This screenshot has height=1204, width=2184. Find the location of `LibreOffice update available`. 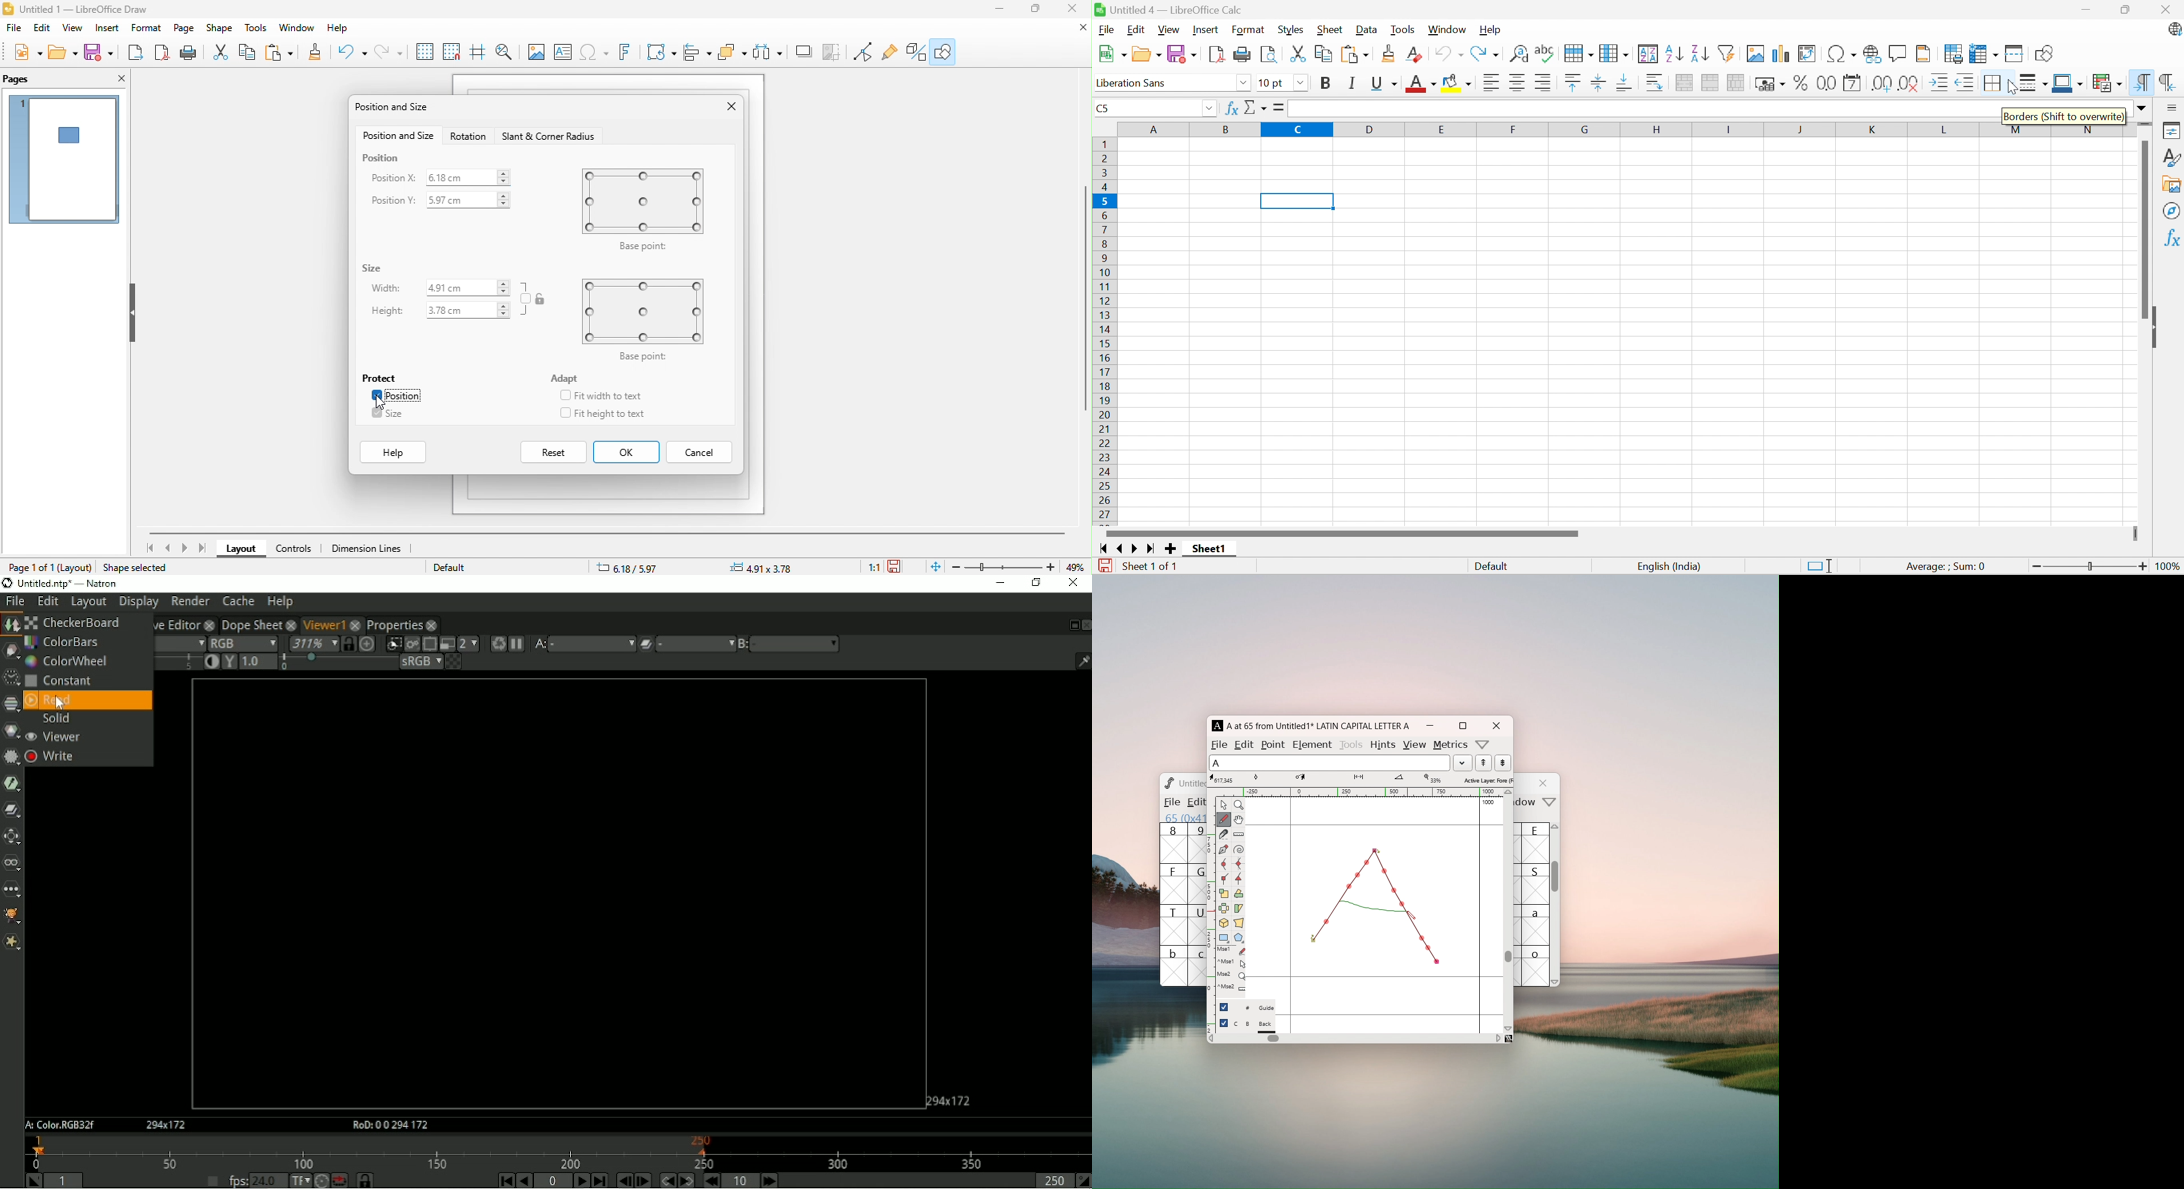

LibreOffice update available is located at coordinates (2175, 31).